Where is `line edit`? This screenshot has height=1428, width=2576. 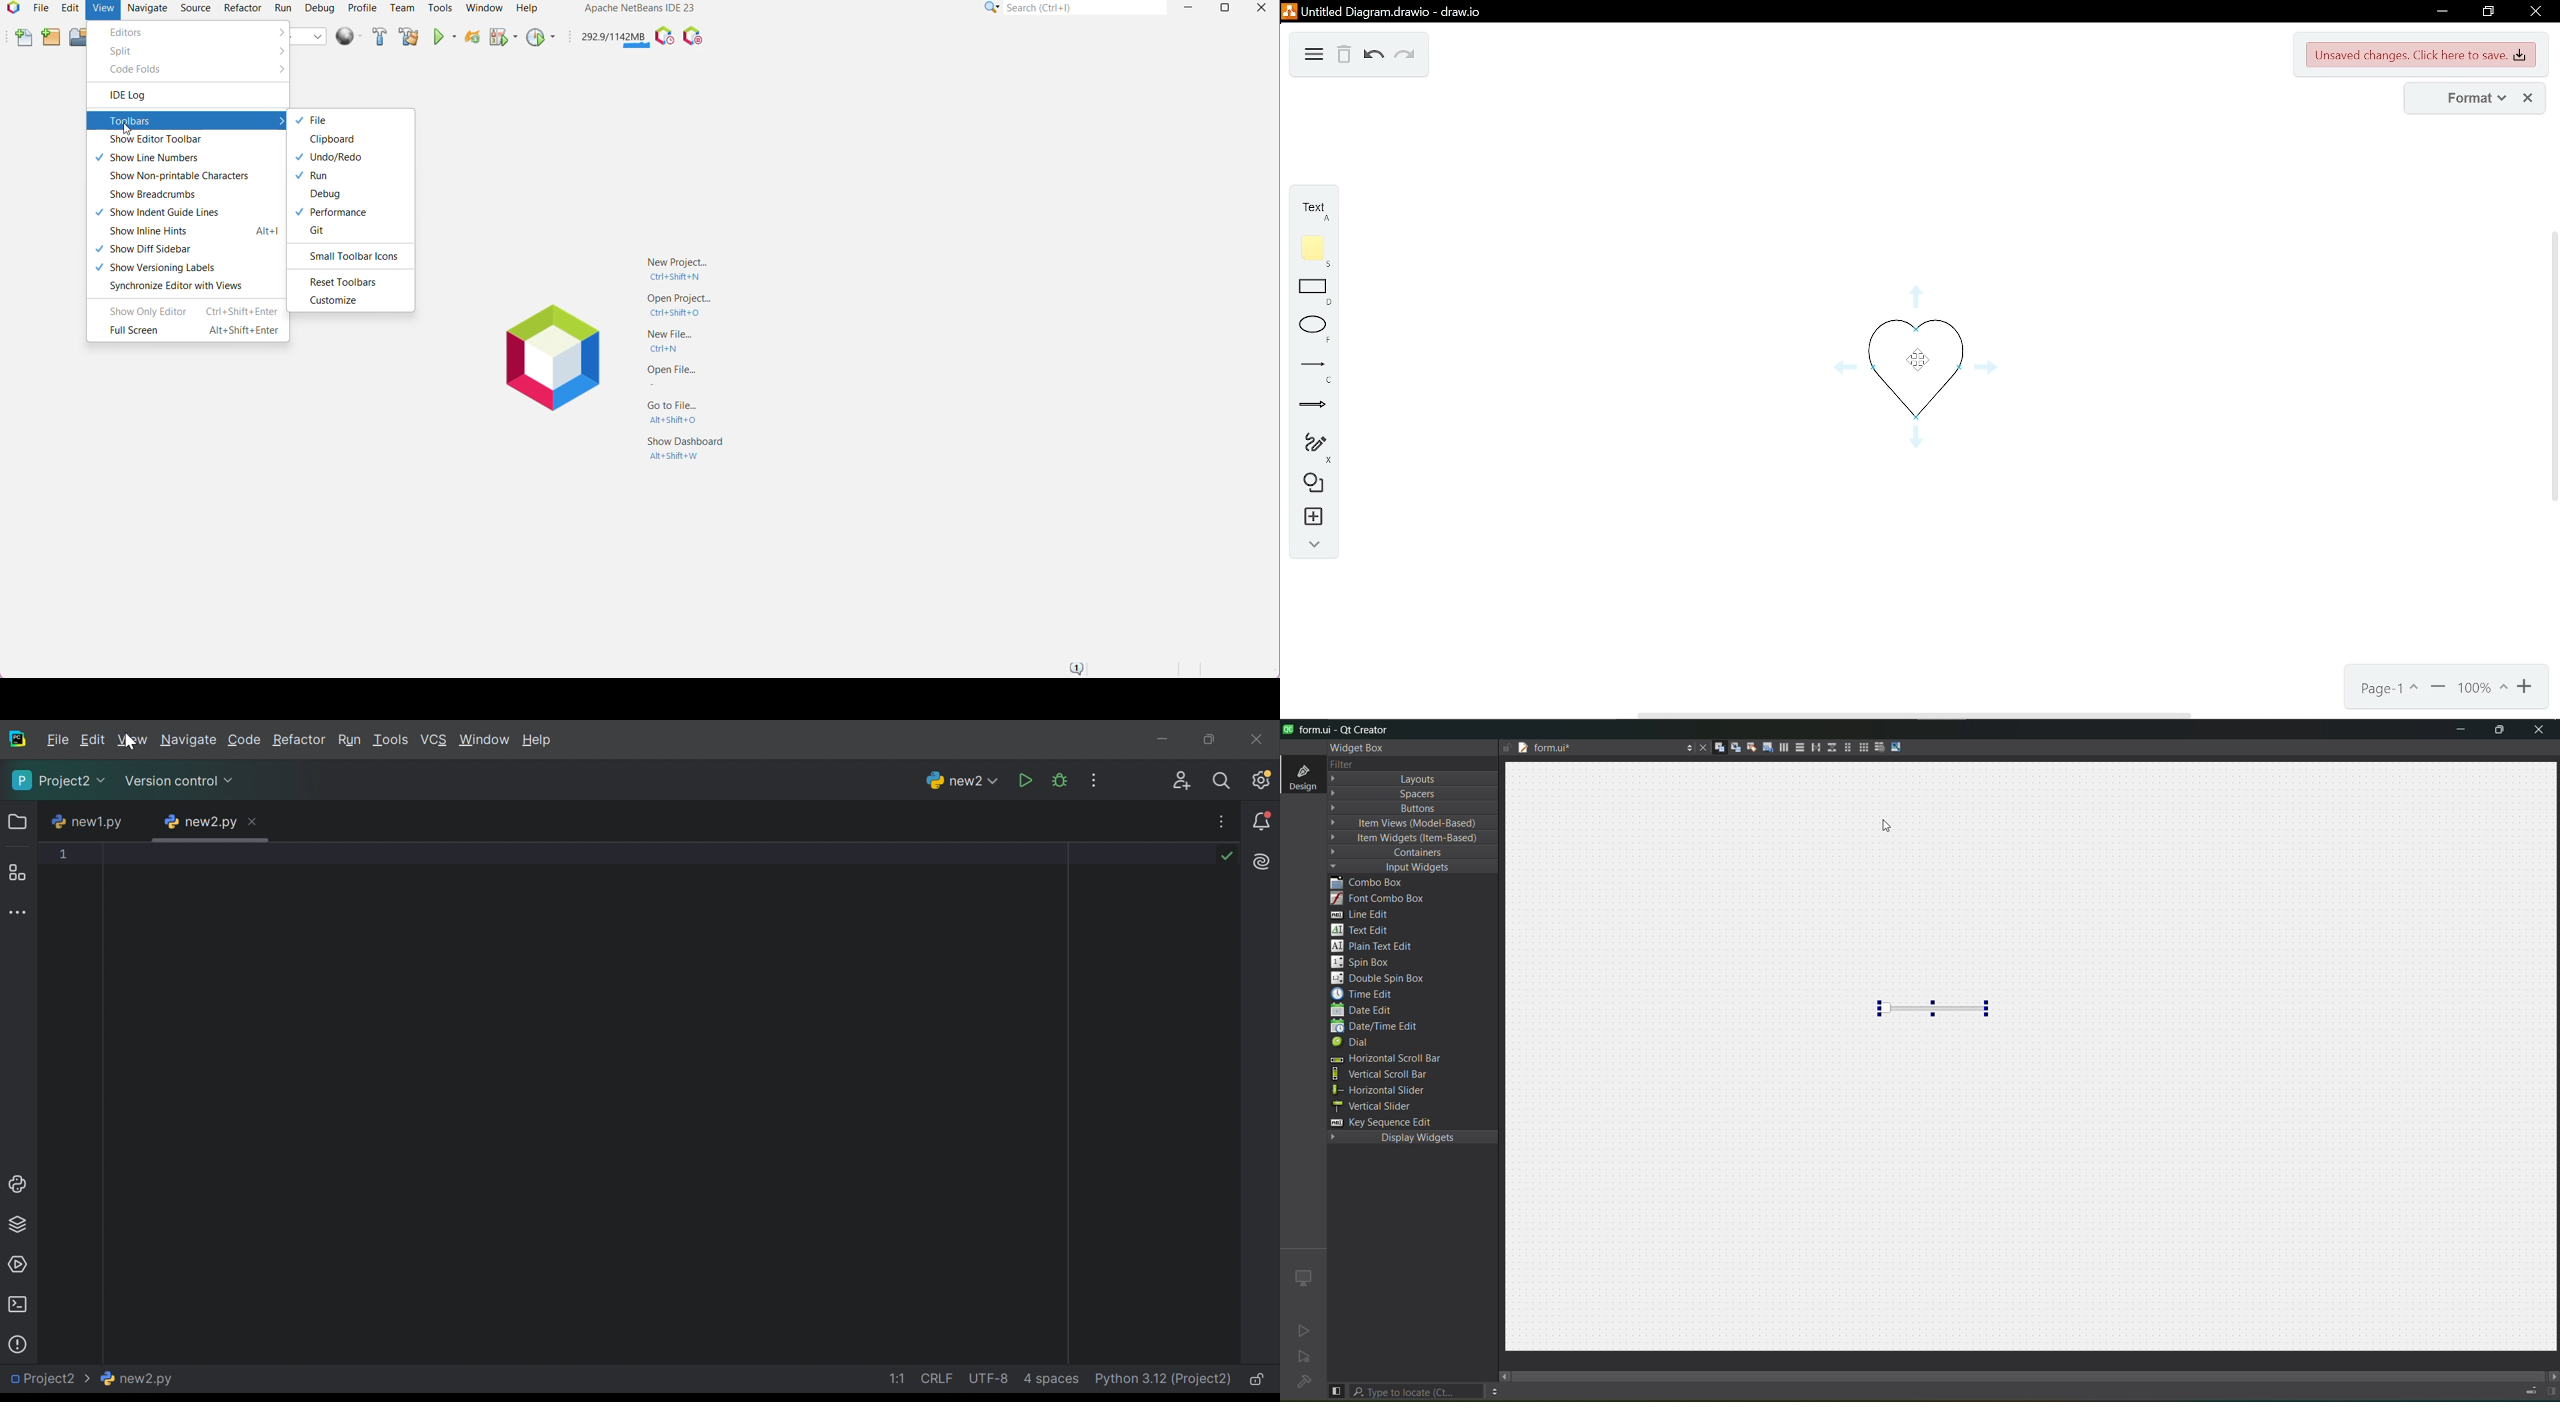
line edit is located at coordinates (1363, 914).